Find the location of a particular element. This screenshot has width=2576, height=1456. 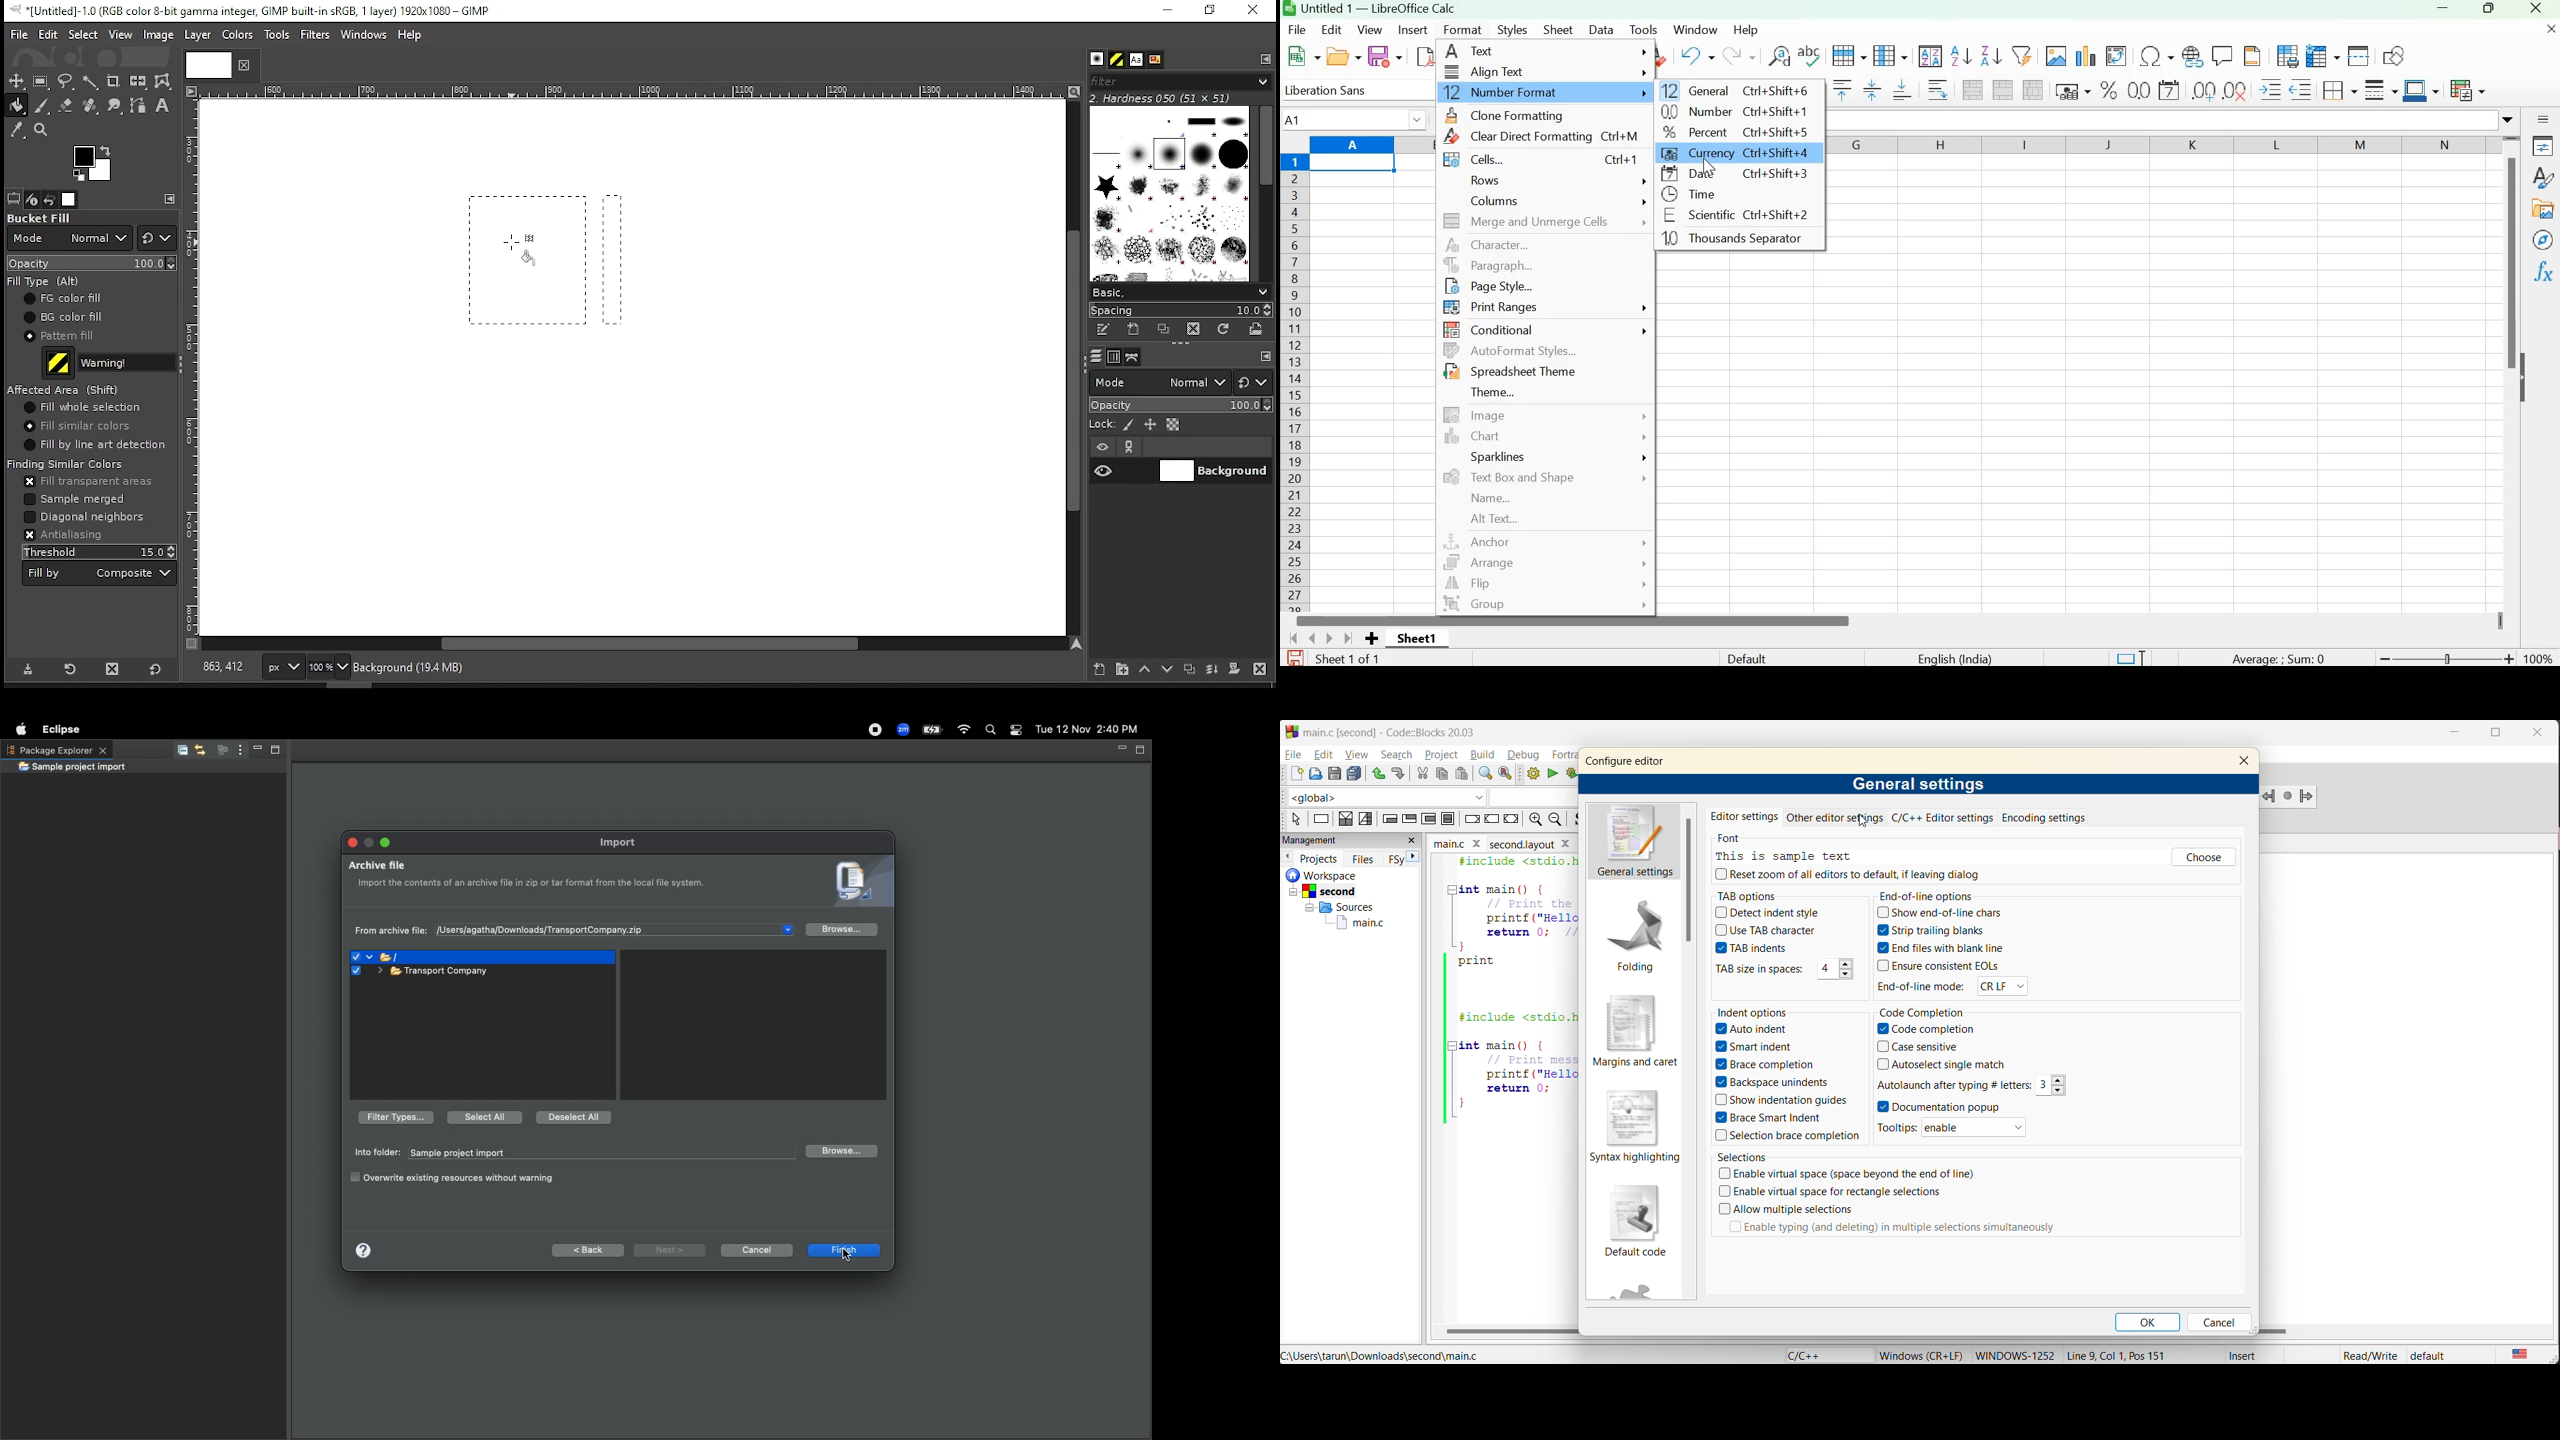

Undo: insert is located at coordinates (1695, 56).